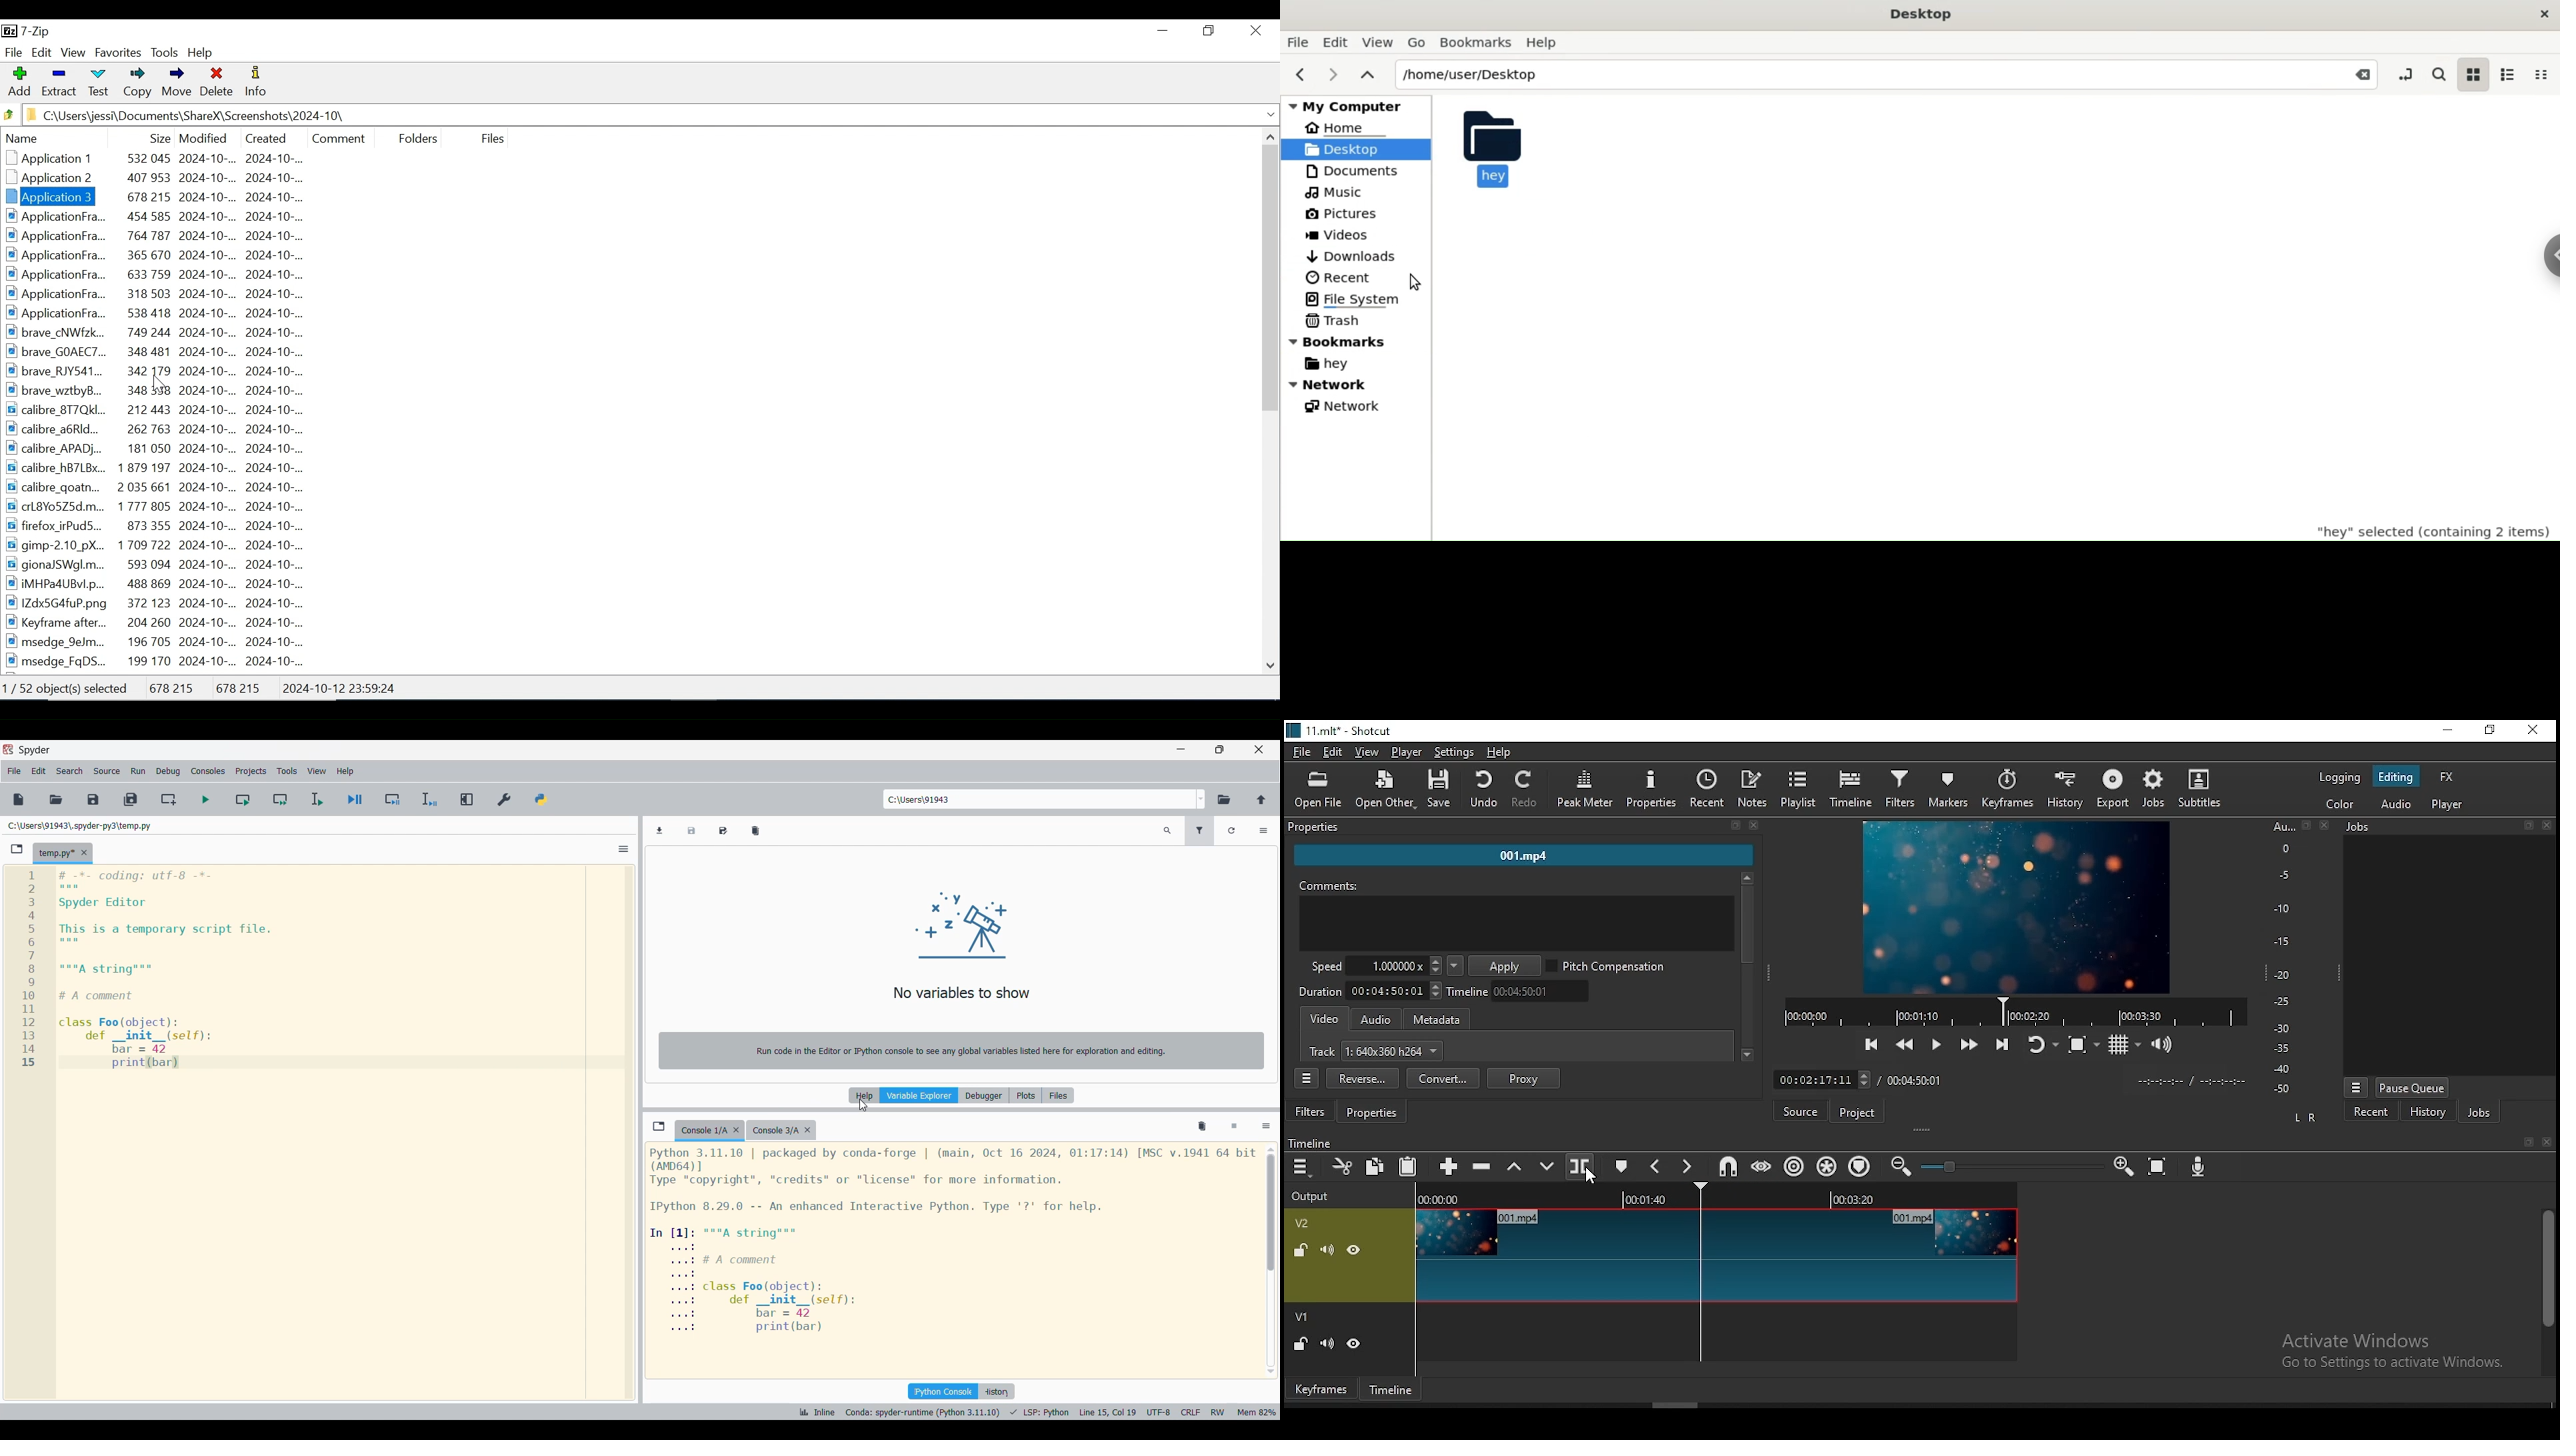 Image resolution: width=2576 pixels, height=1456 pixels. I want to click on video track V2, so click(1715, 1254).